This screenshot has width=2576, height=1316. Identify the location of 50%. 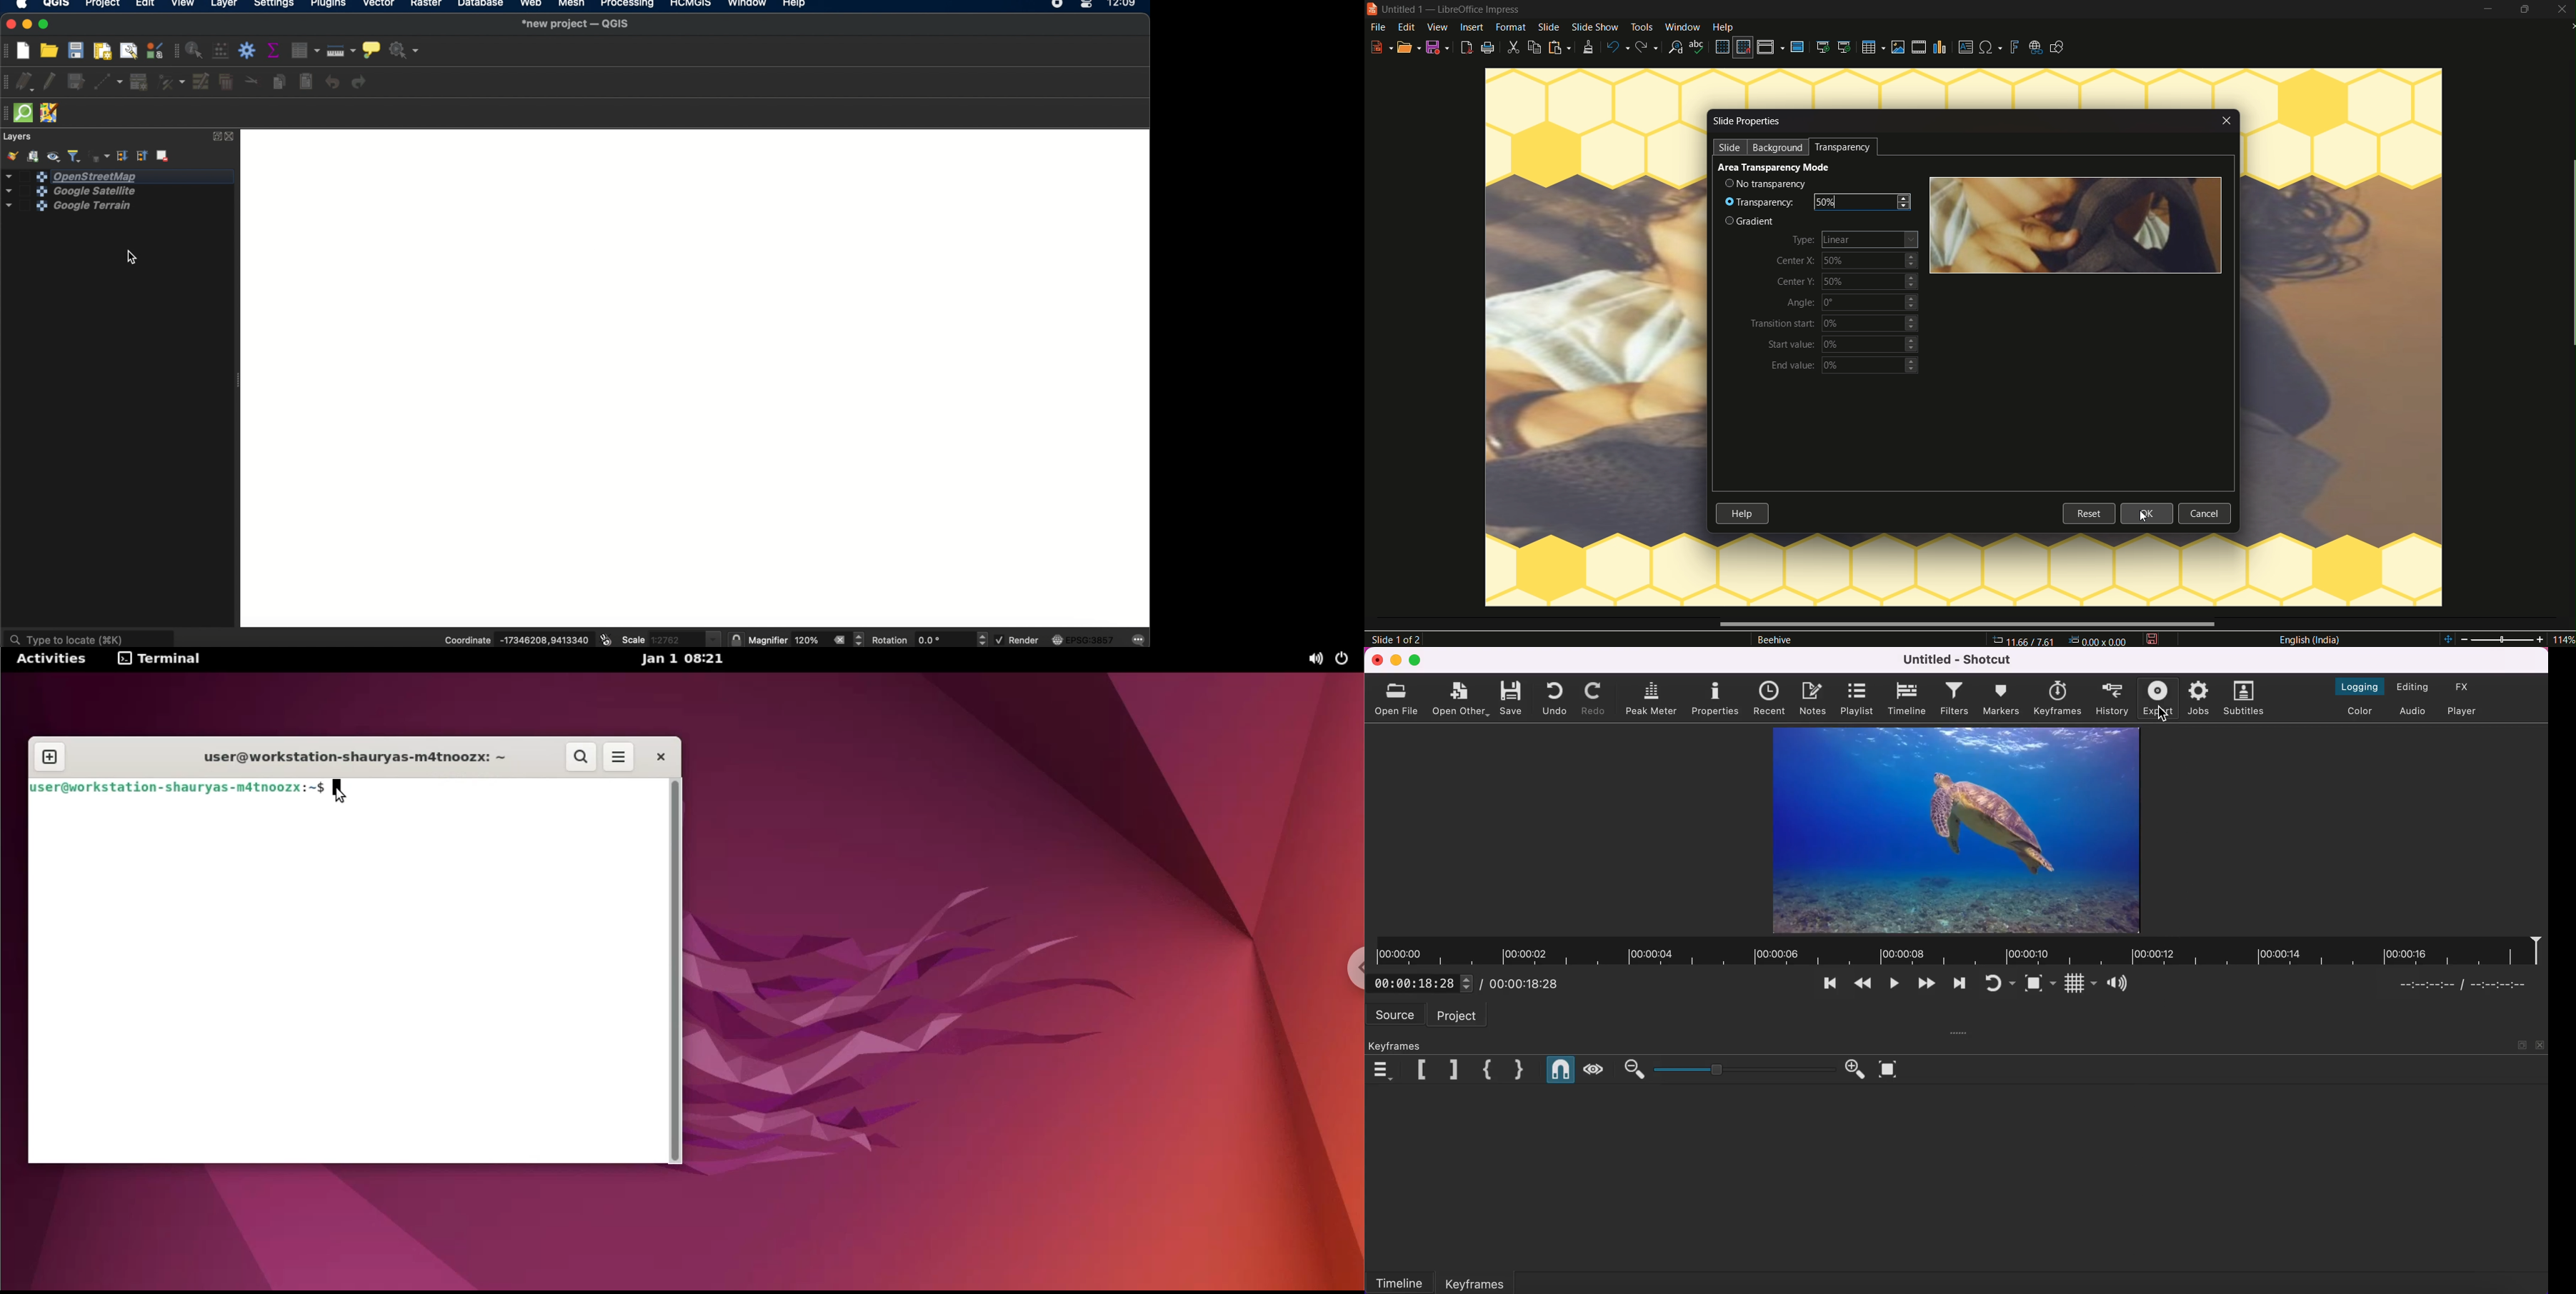
(1872, 261).